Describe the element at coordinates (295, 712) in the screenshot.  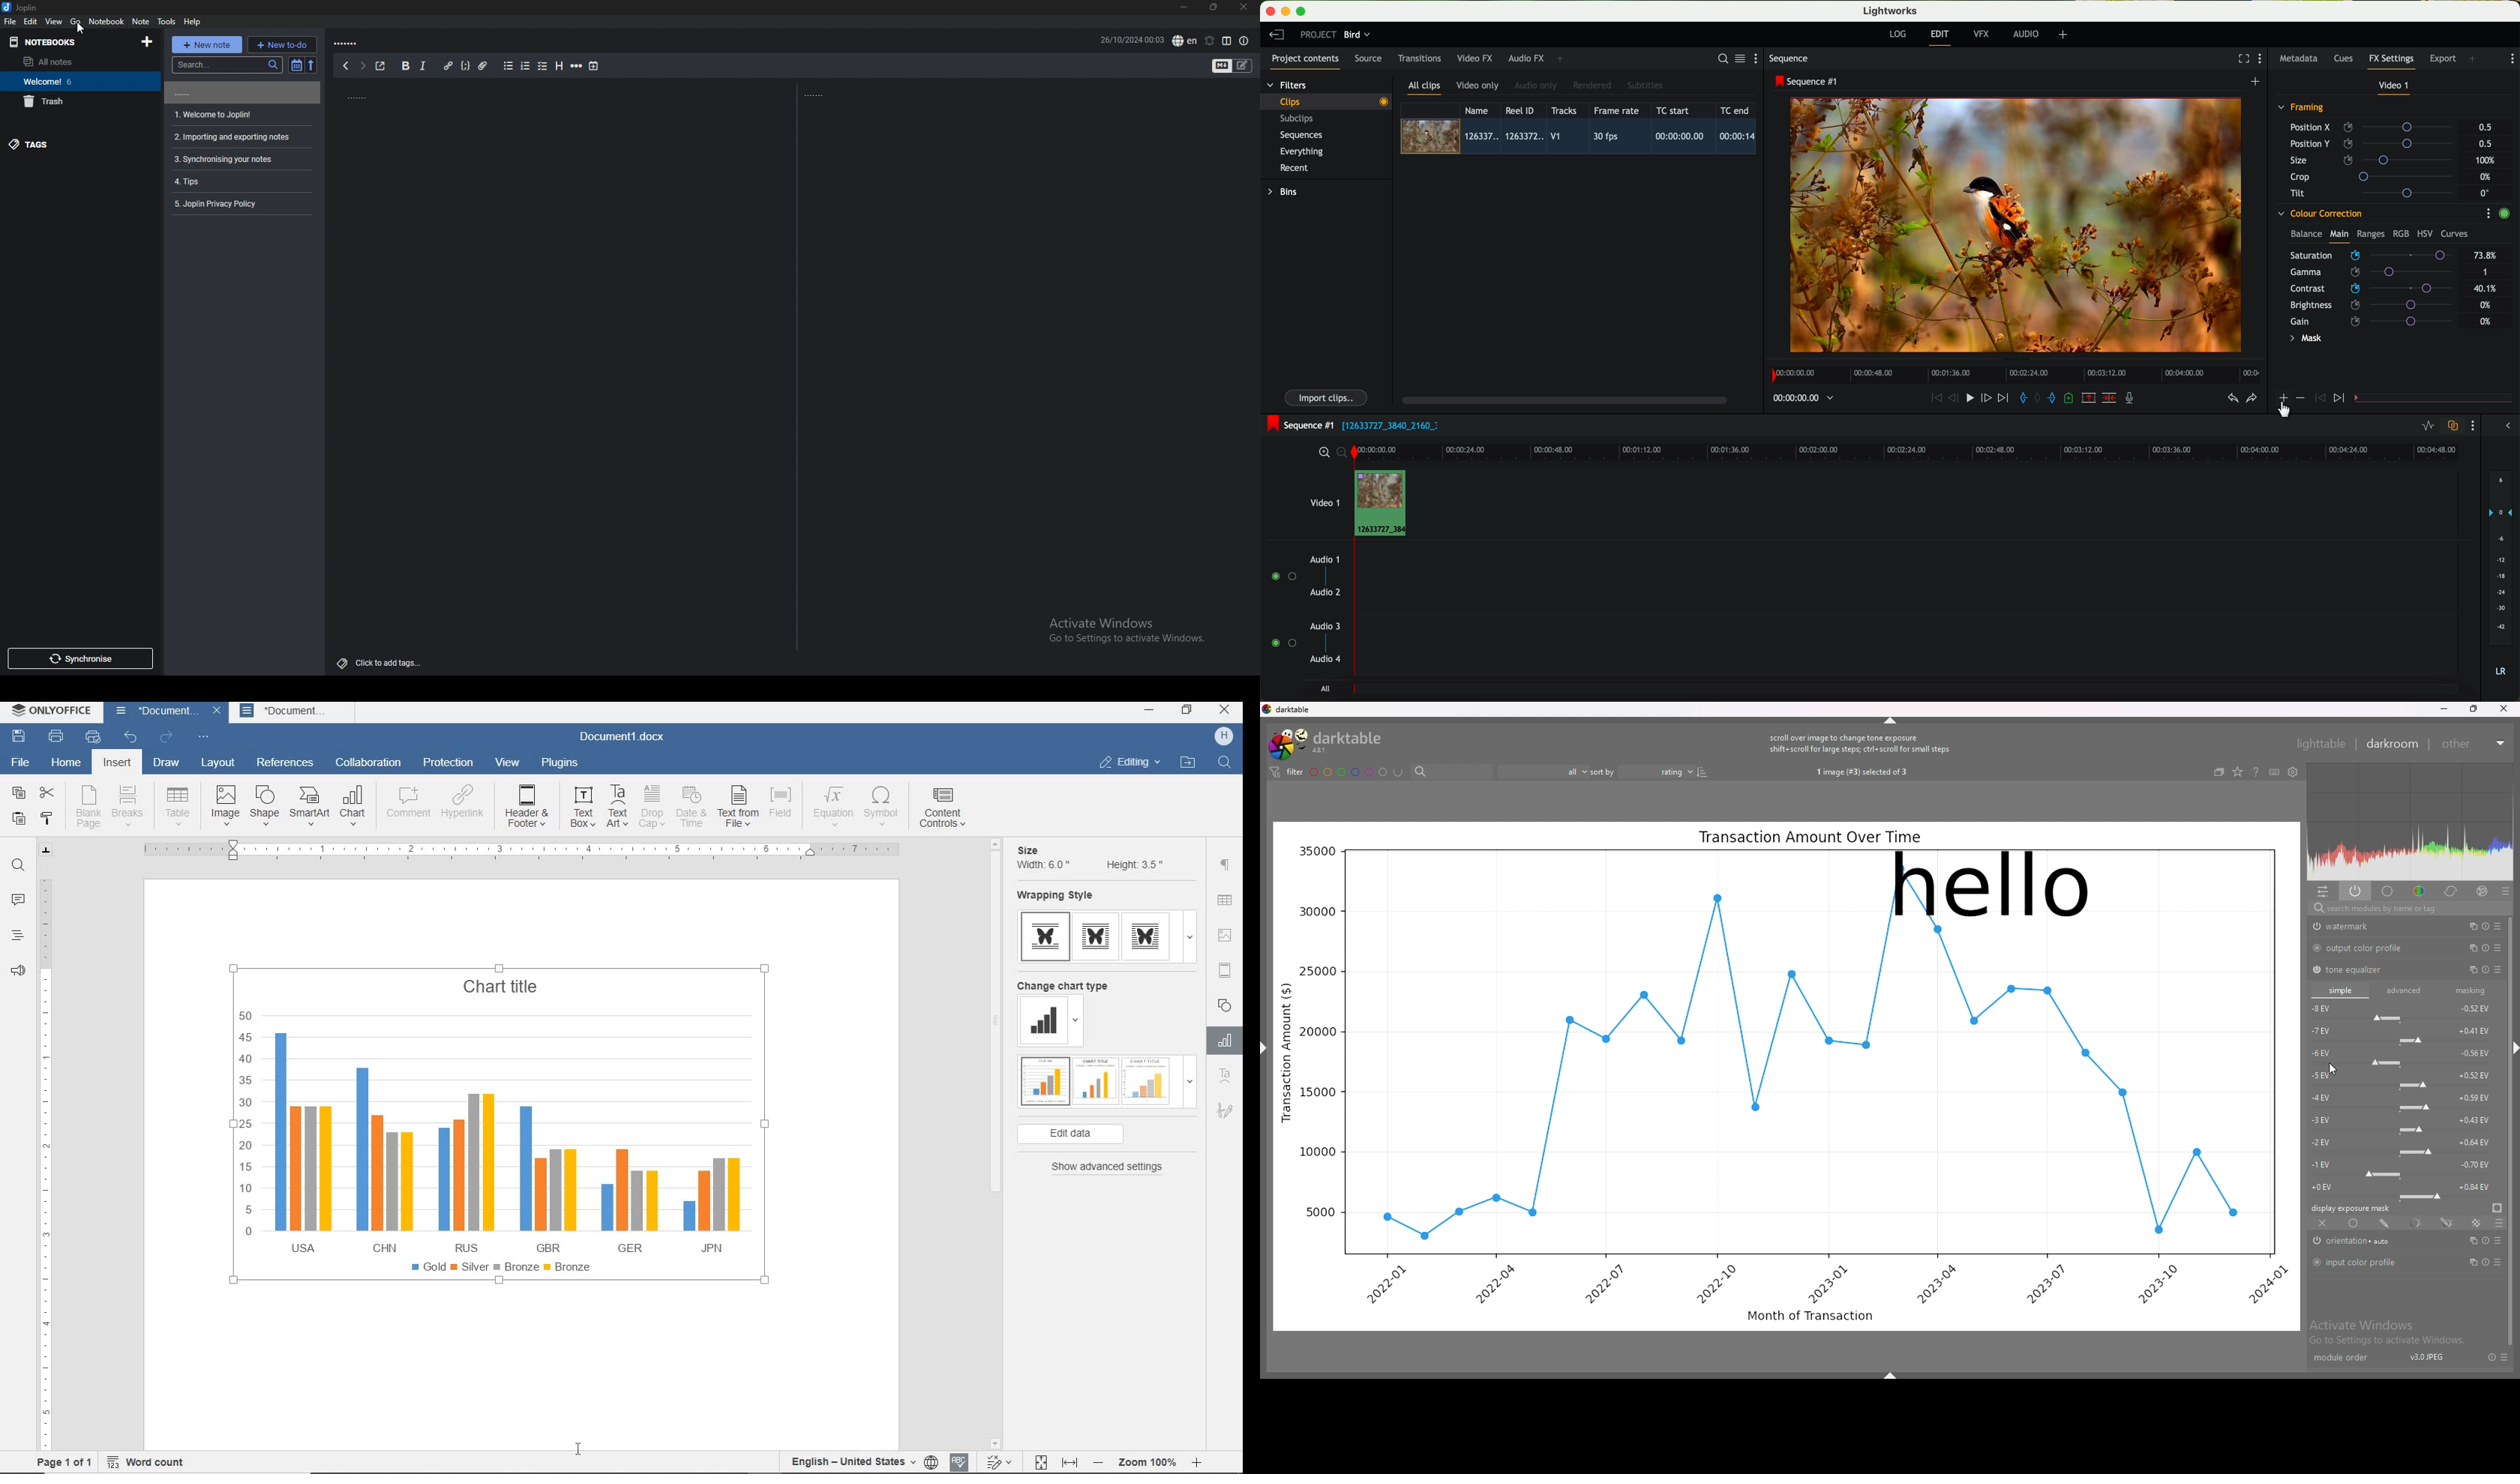
I see `document` at that location.